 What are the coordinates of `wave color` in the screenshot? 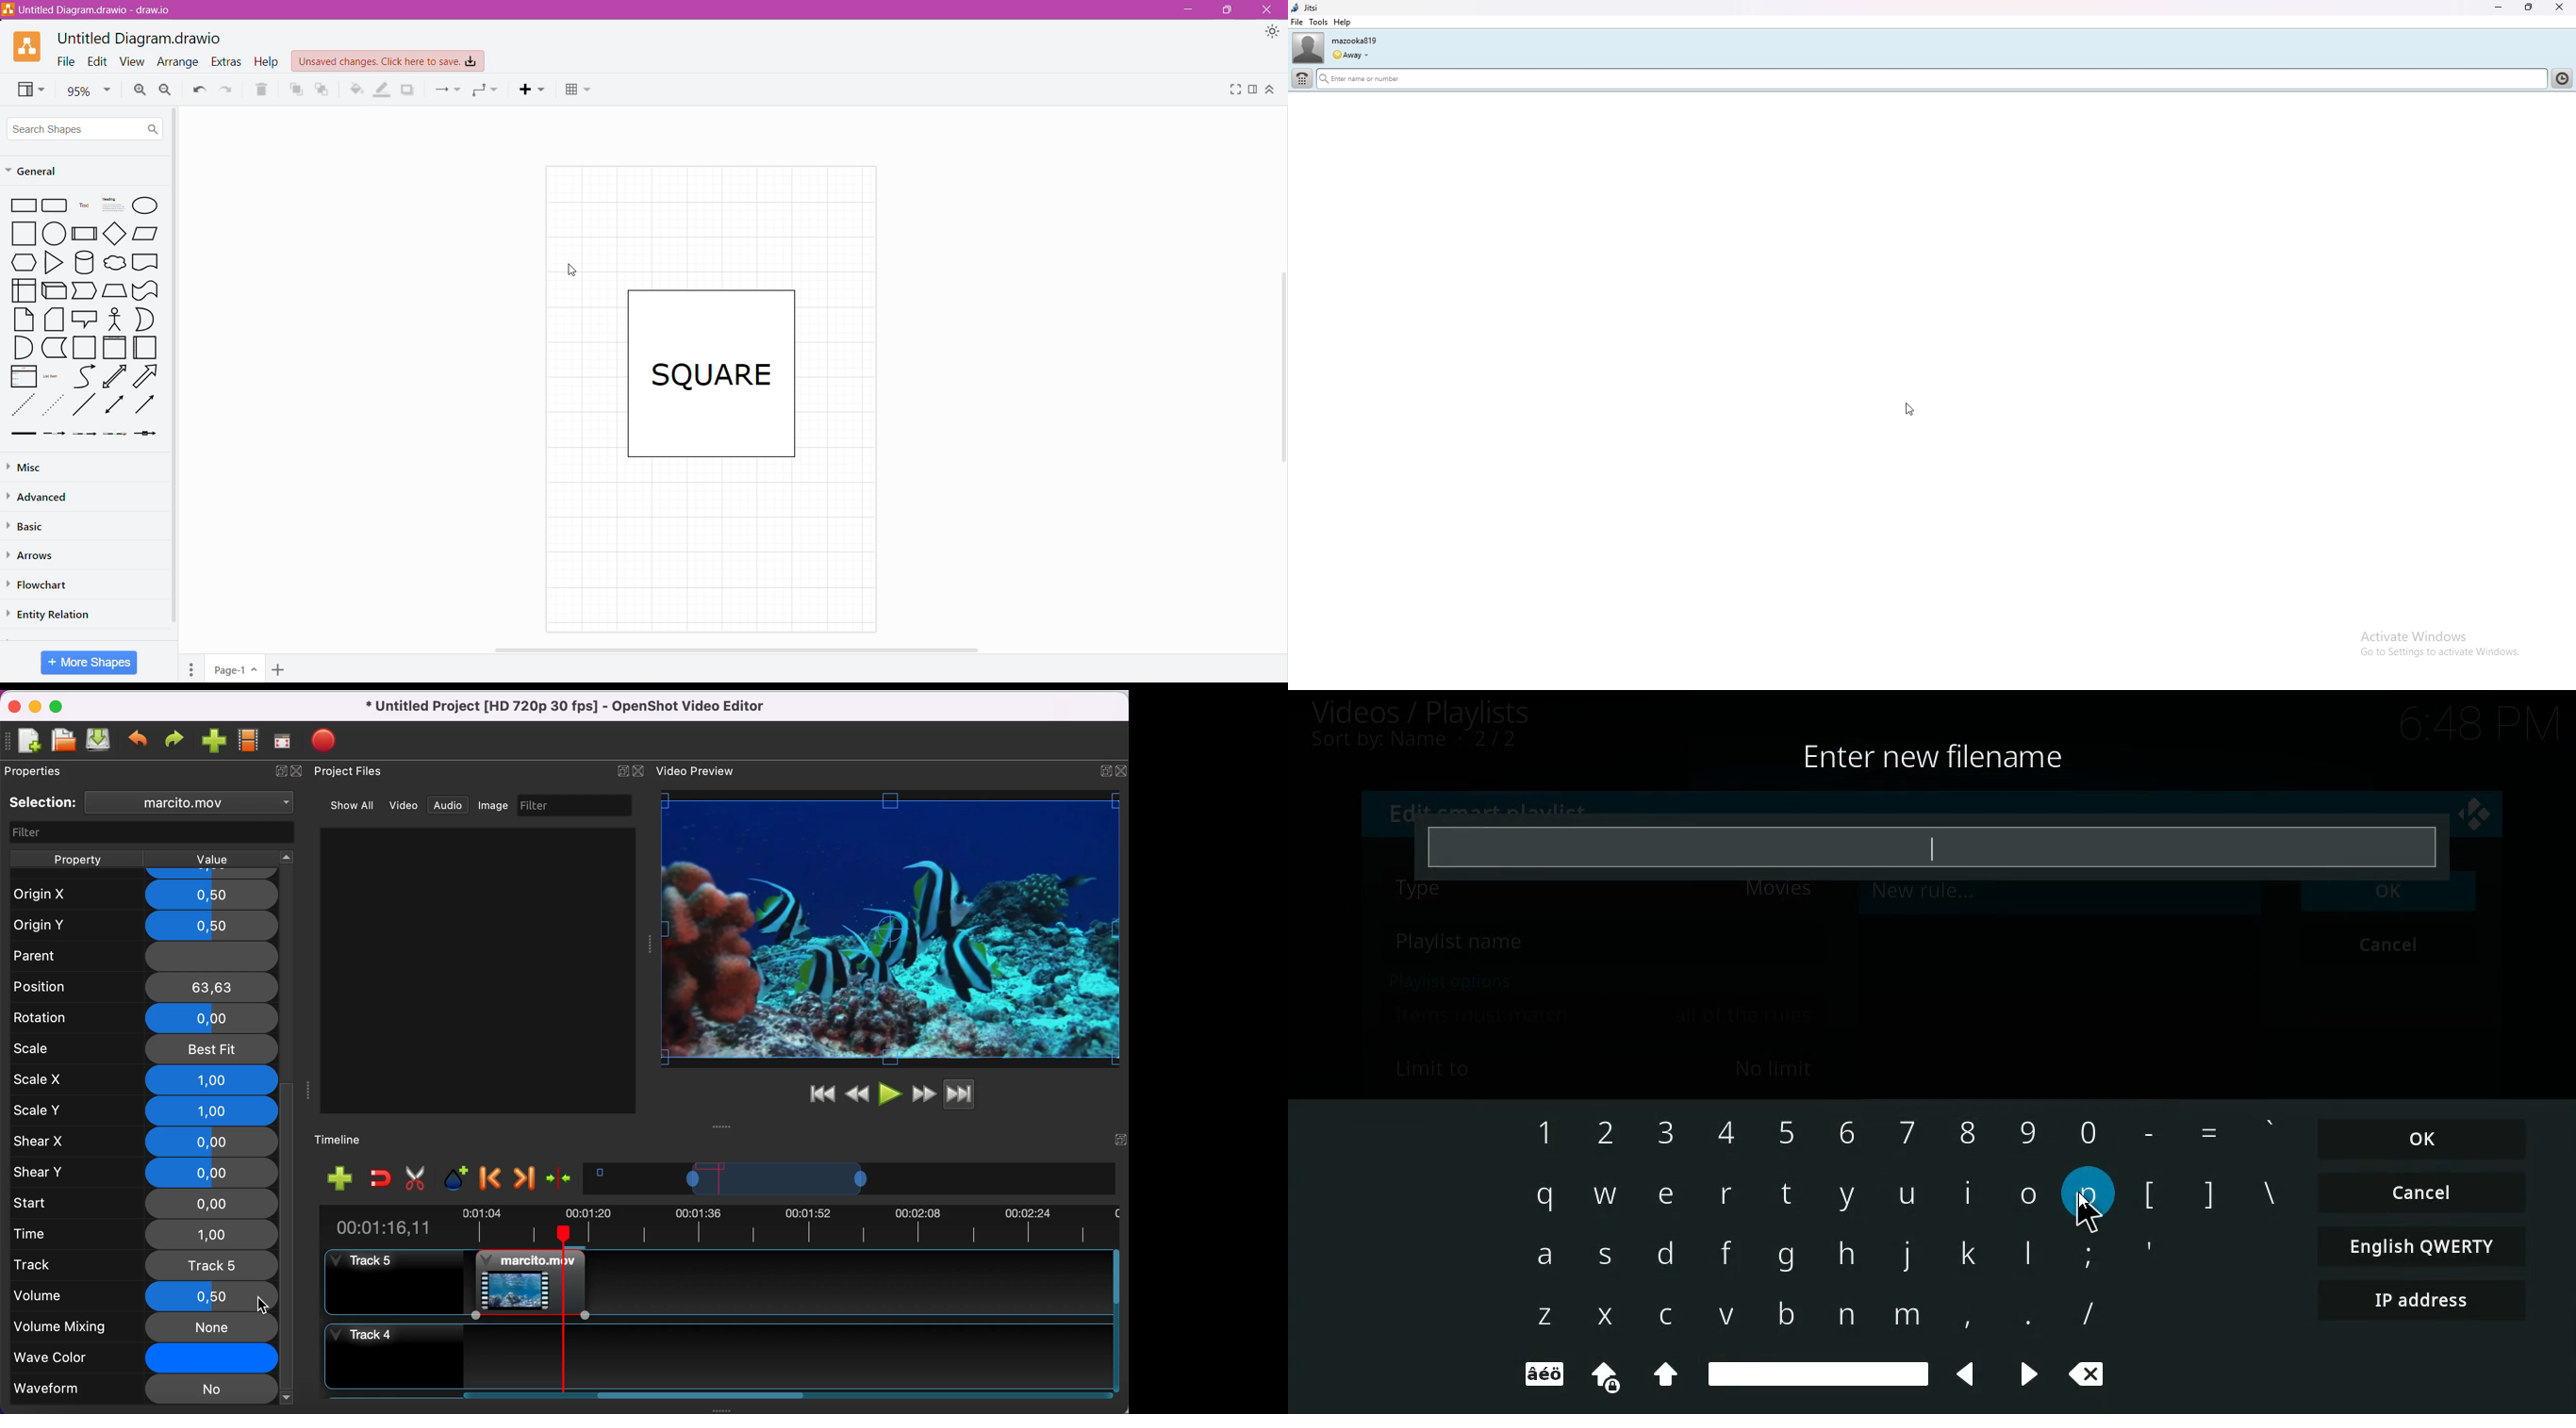 It's located at (141, 1358).